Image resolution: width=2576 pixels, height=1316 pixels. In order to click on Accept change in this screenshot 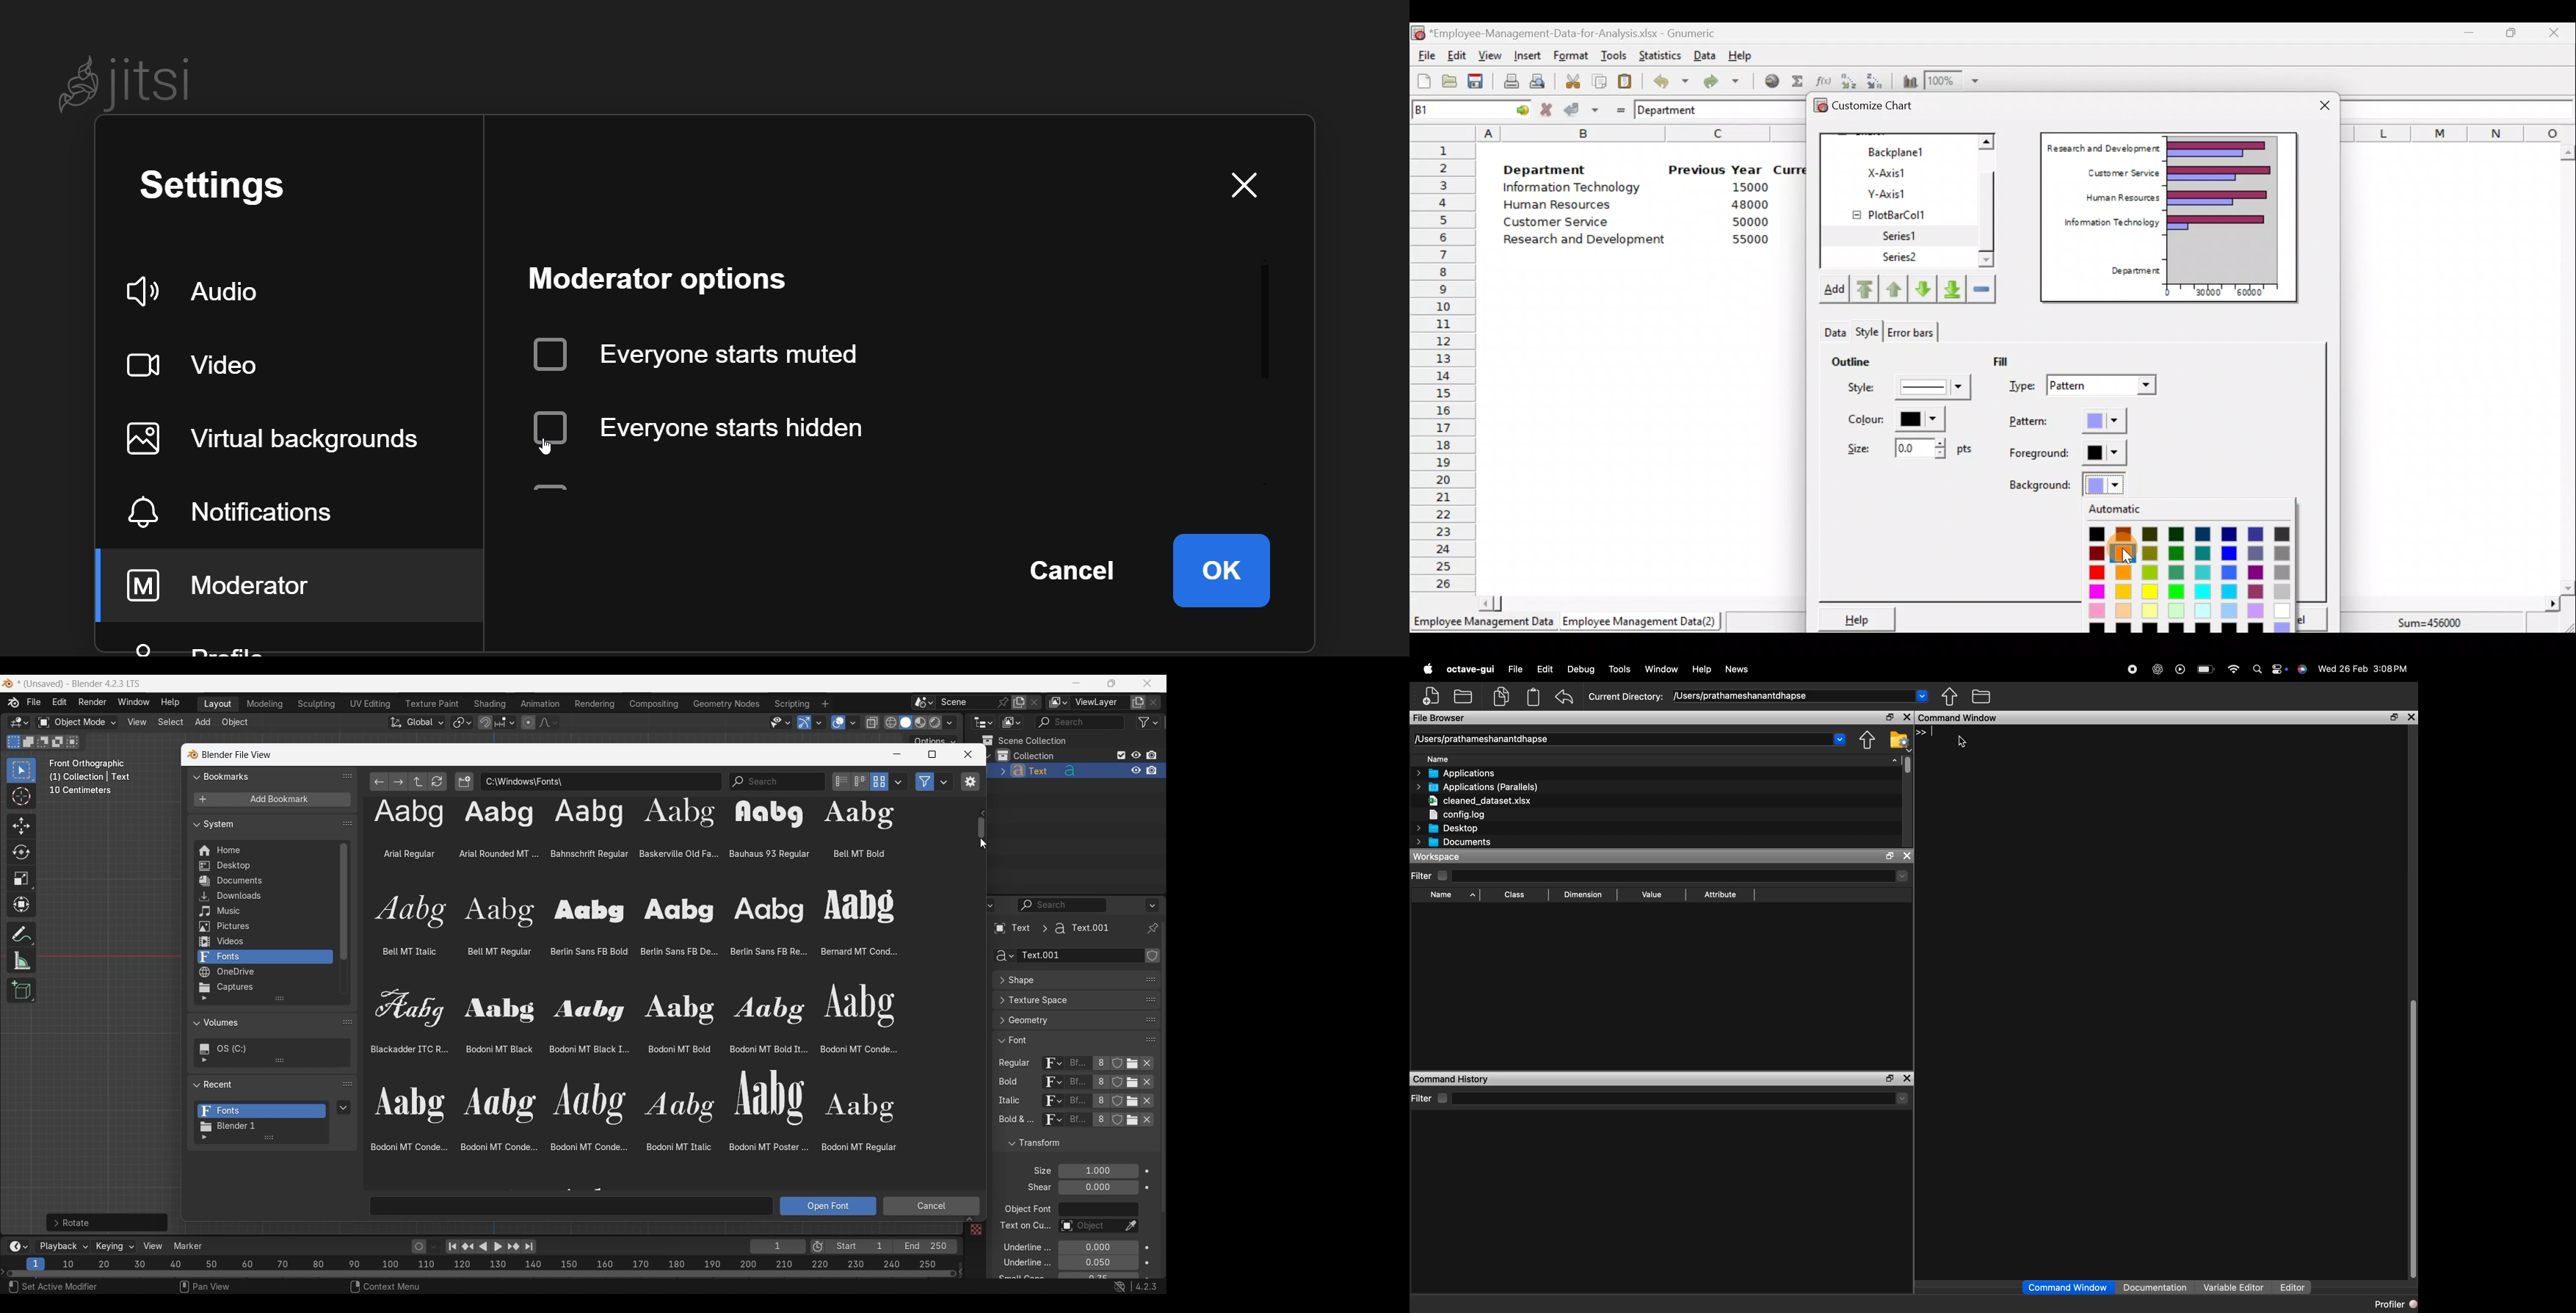, I will do `click(1581, 109)`.